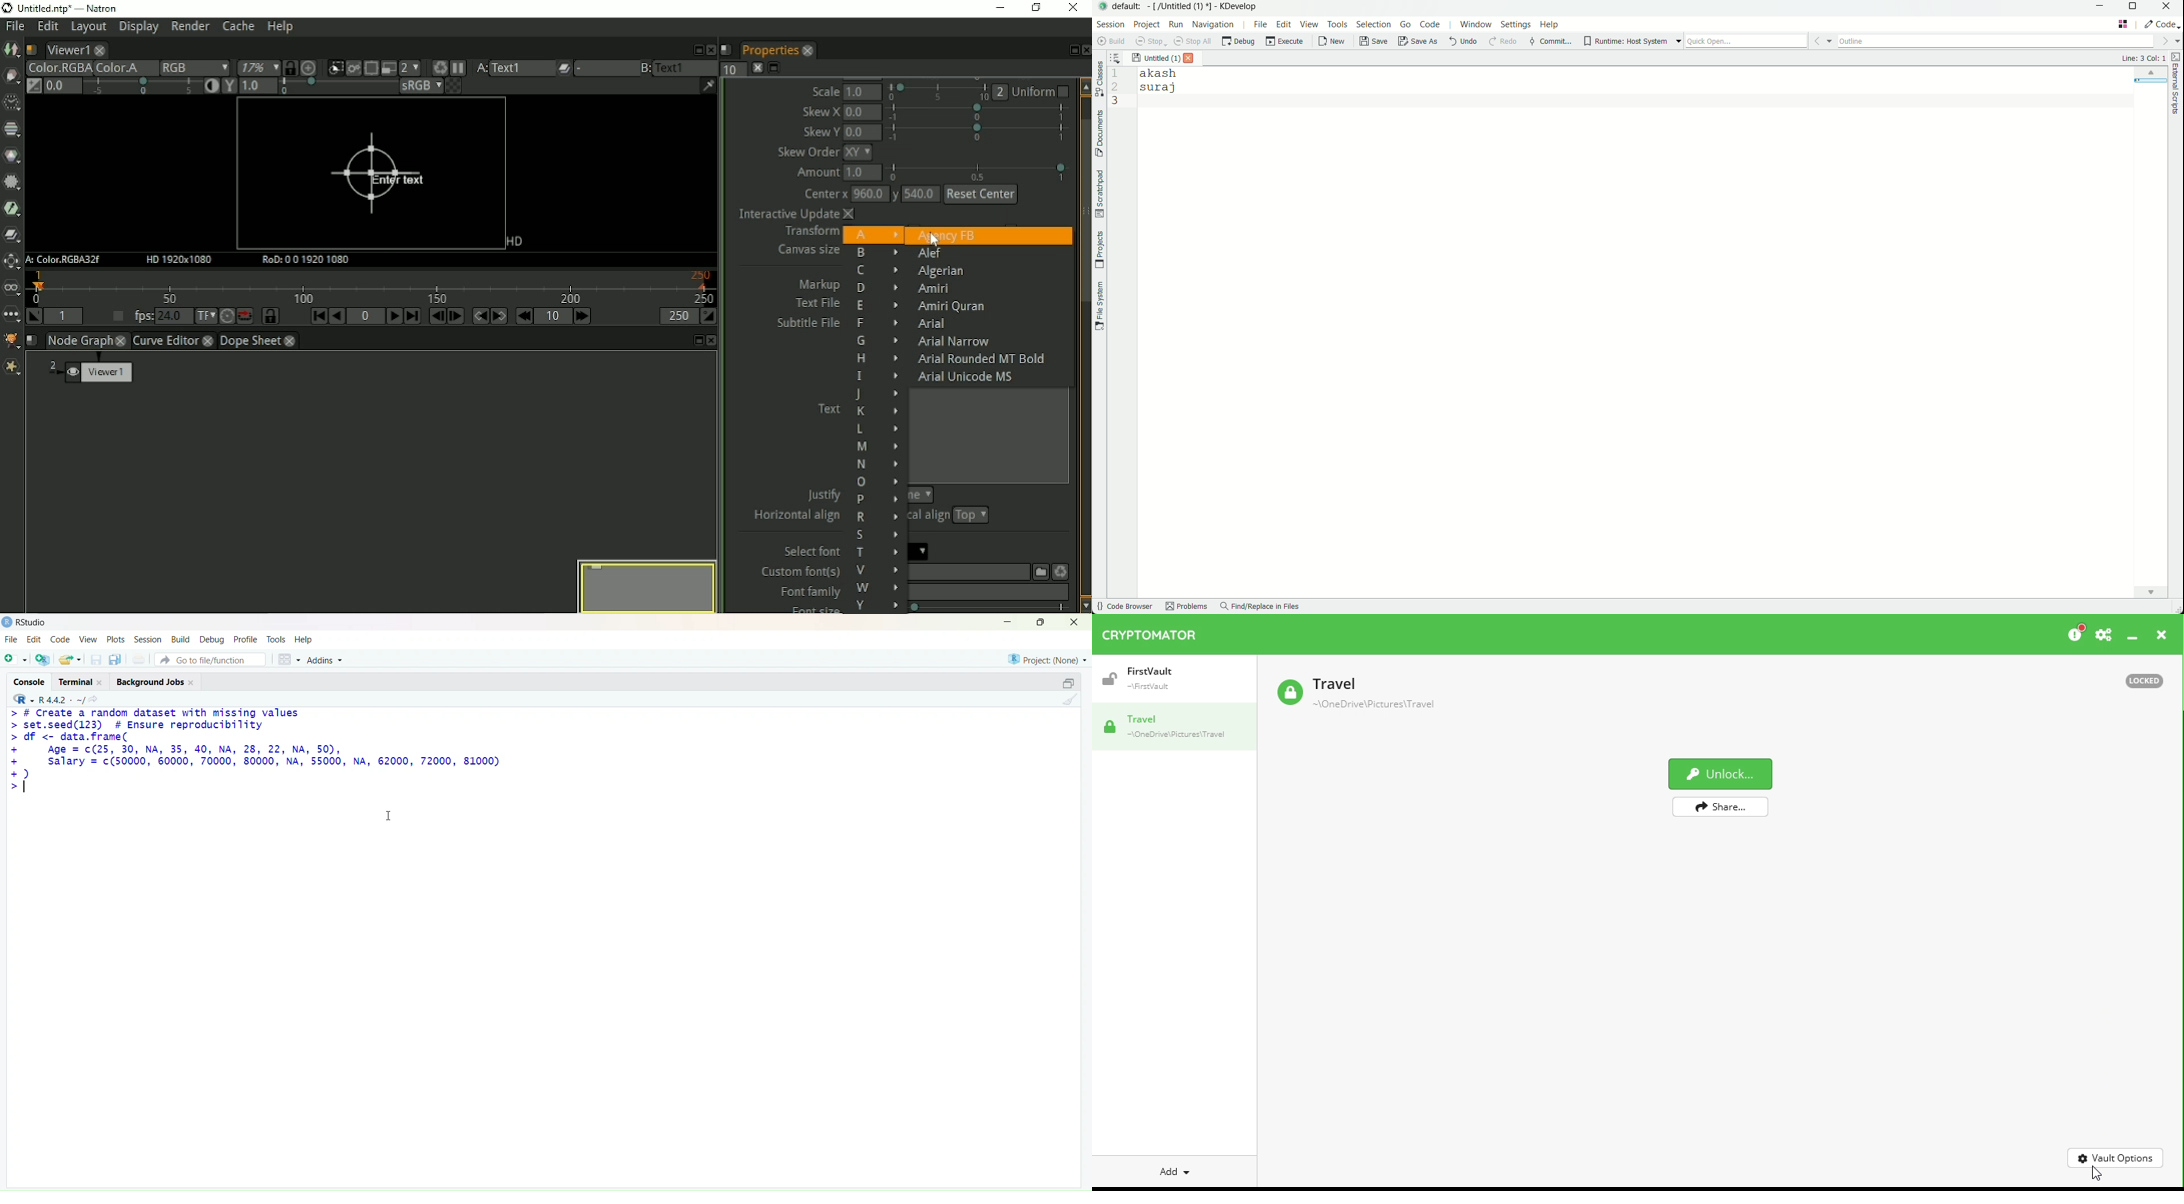  I want to click on debug, so click(210, 640).